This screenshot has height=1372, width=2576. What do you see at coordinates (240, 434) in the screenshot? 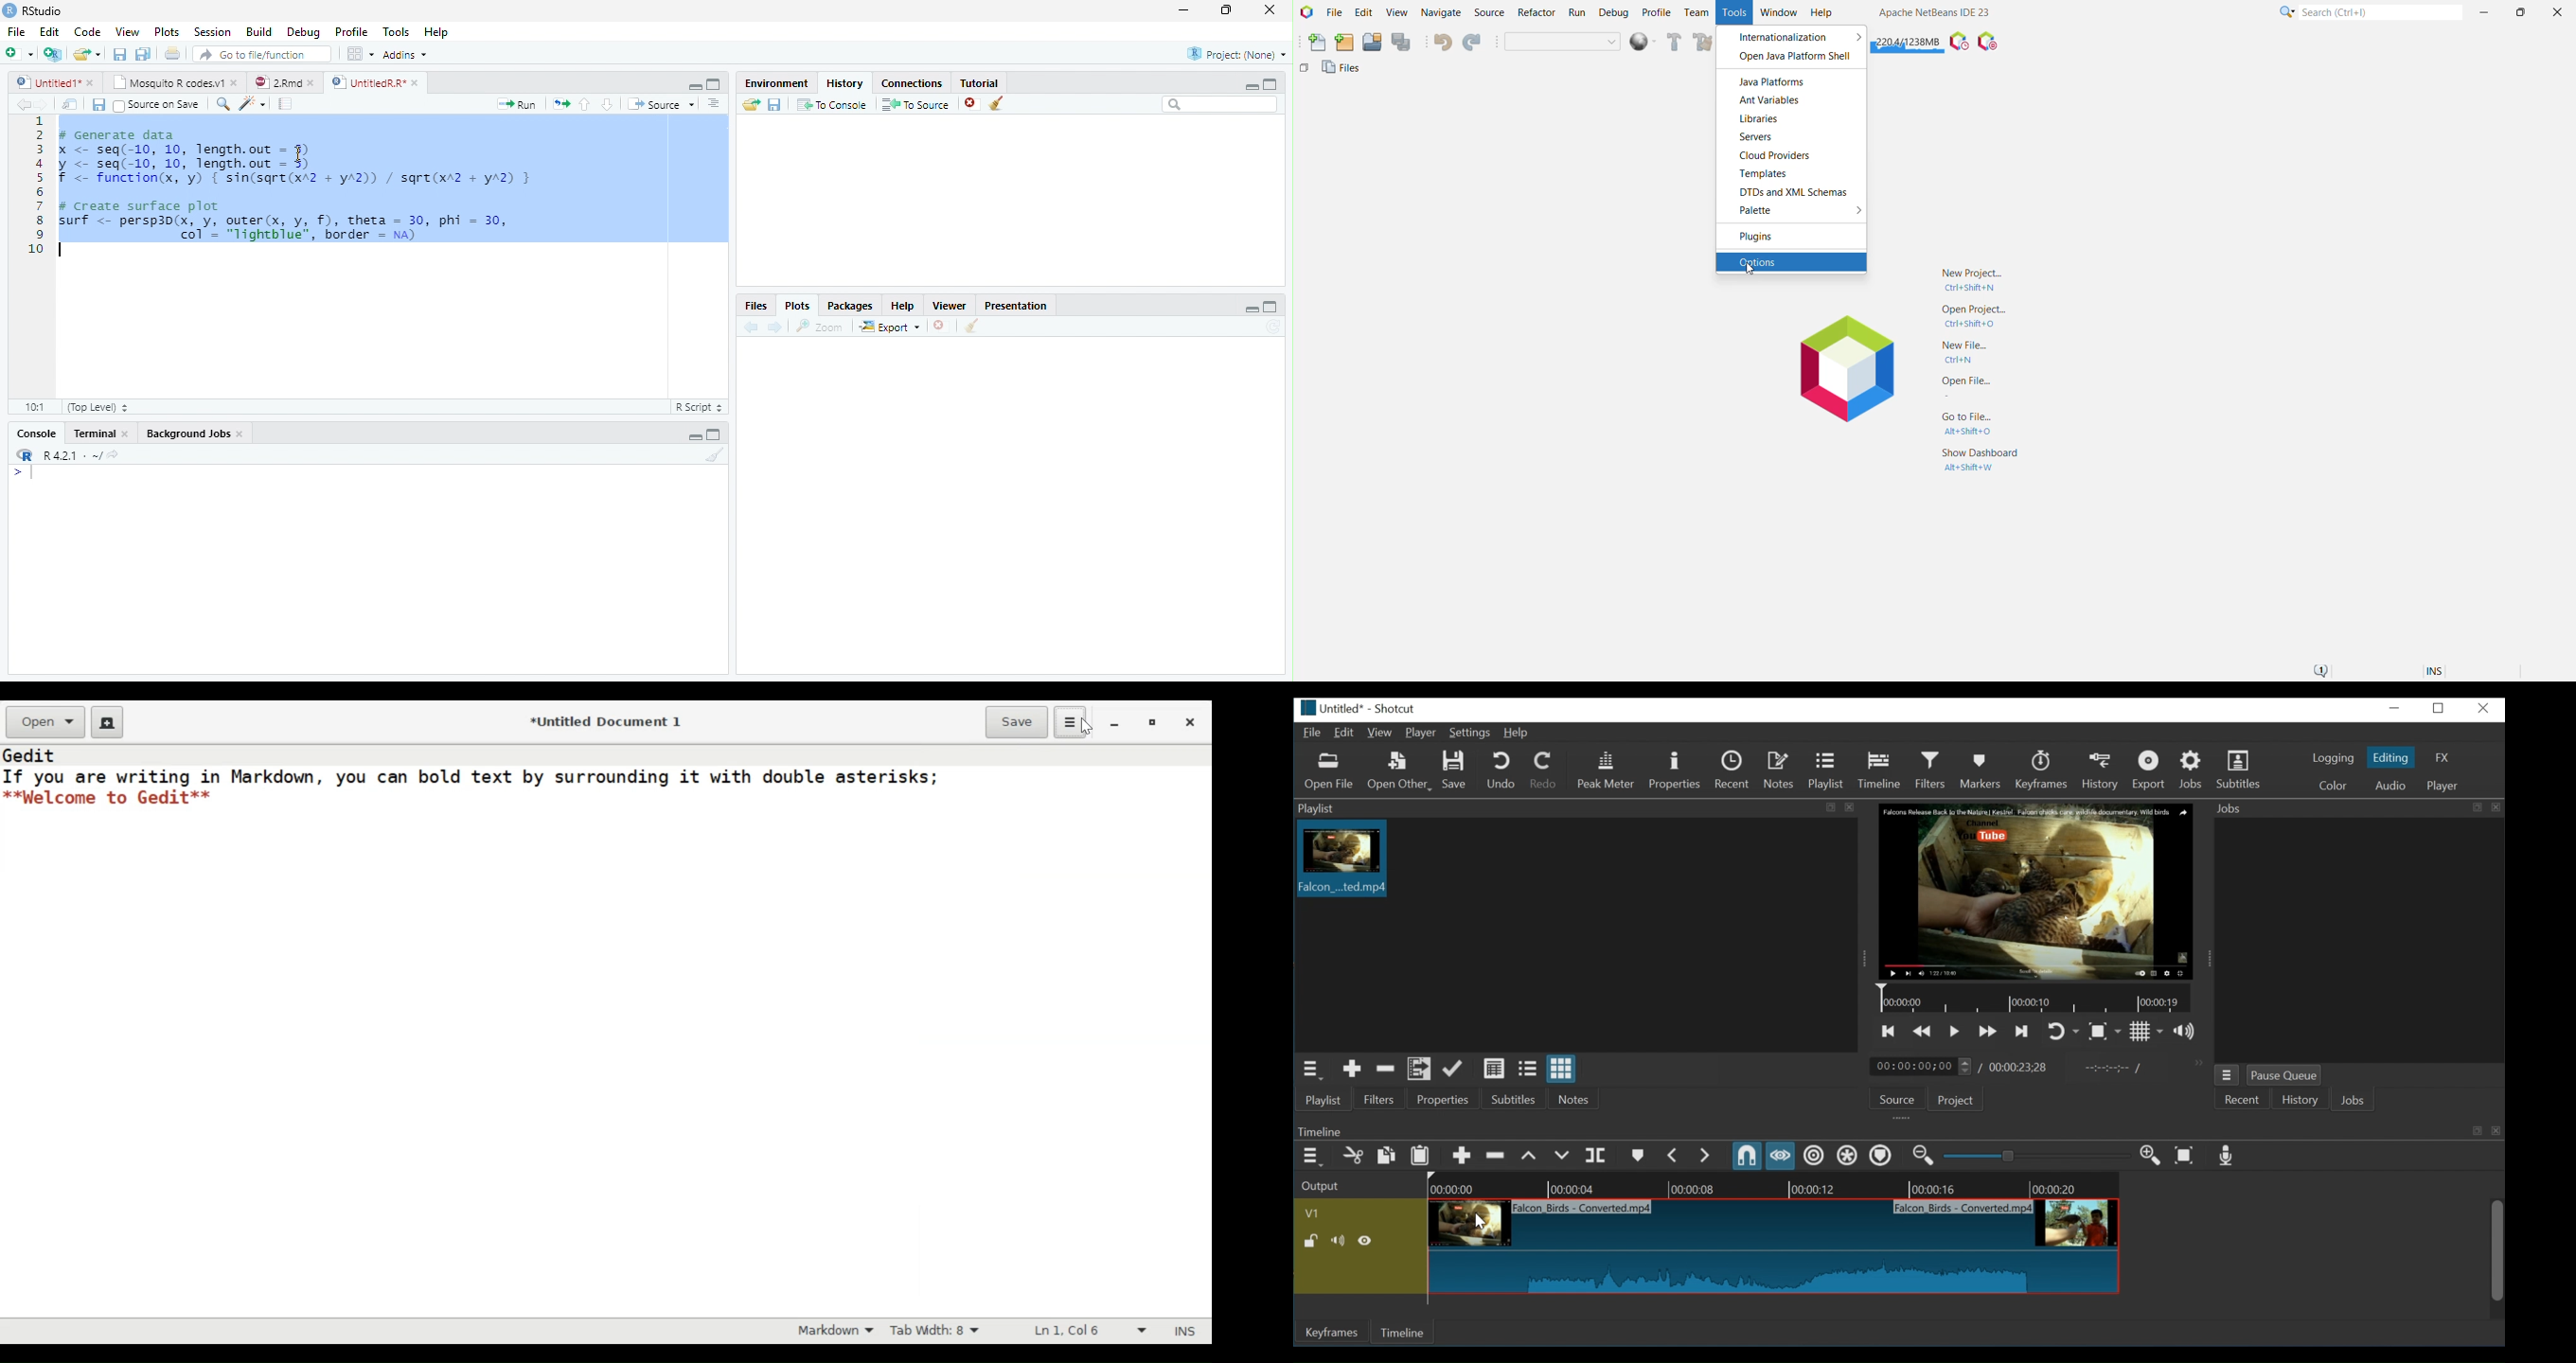
I see `Close` at bounding box center [240, 434].